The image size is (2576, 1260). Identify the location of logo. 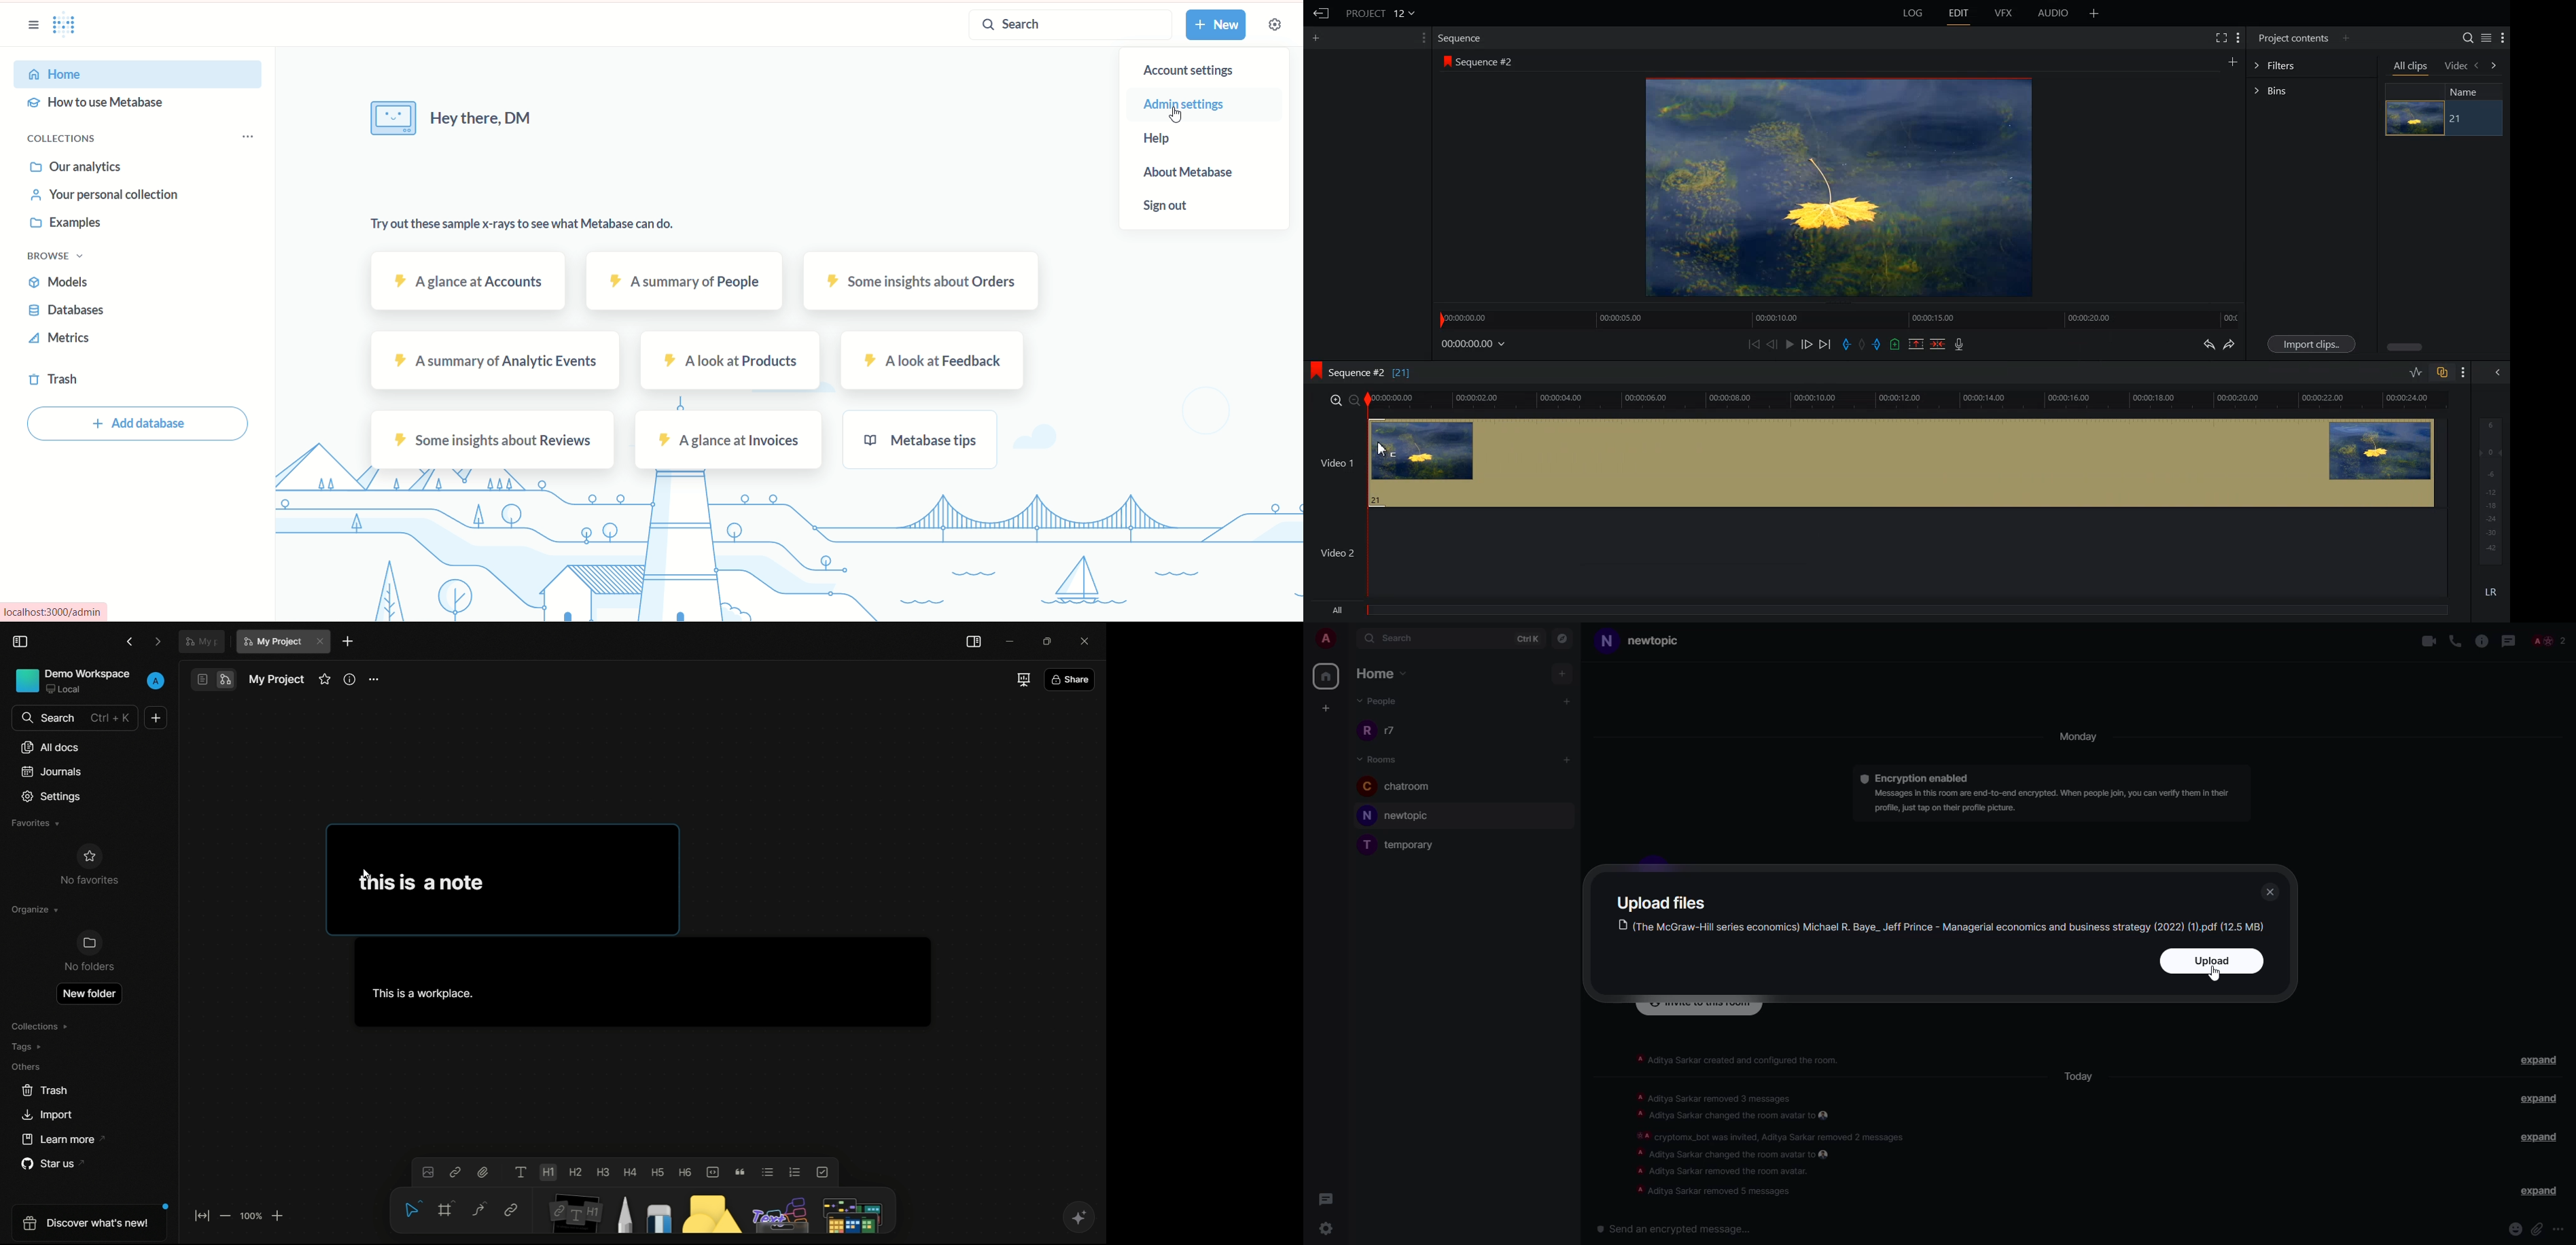
(1313, 370).